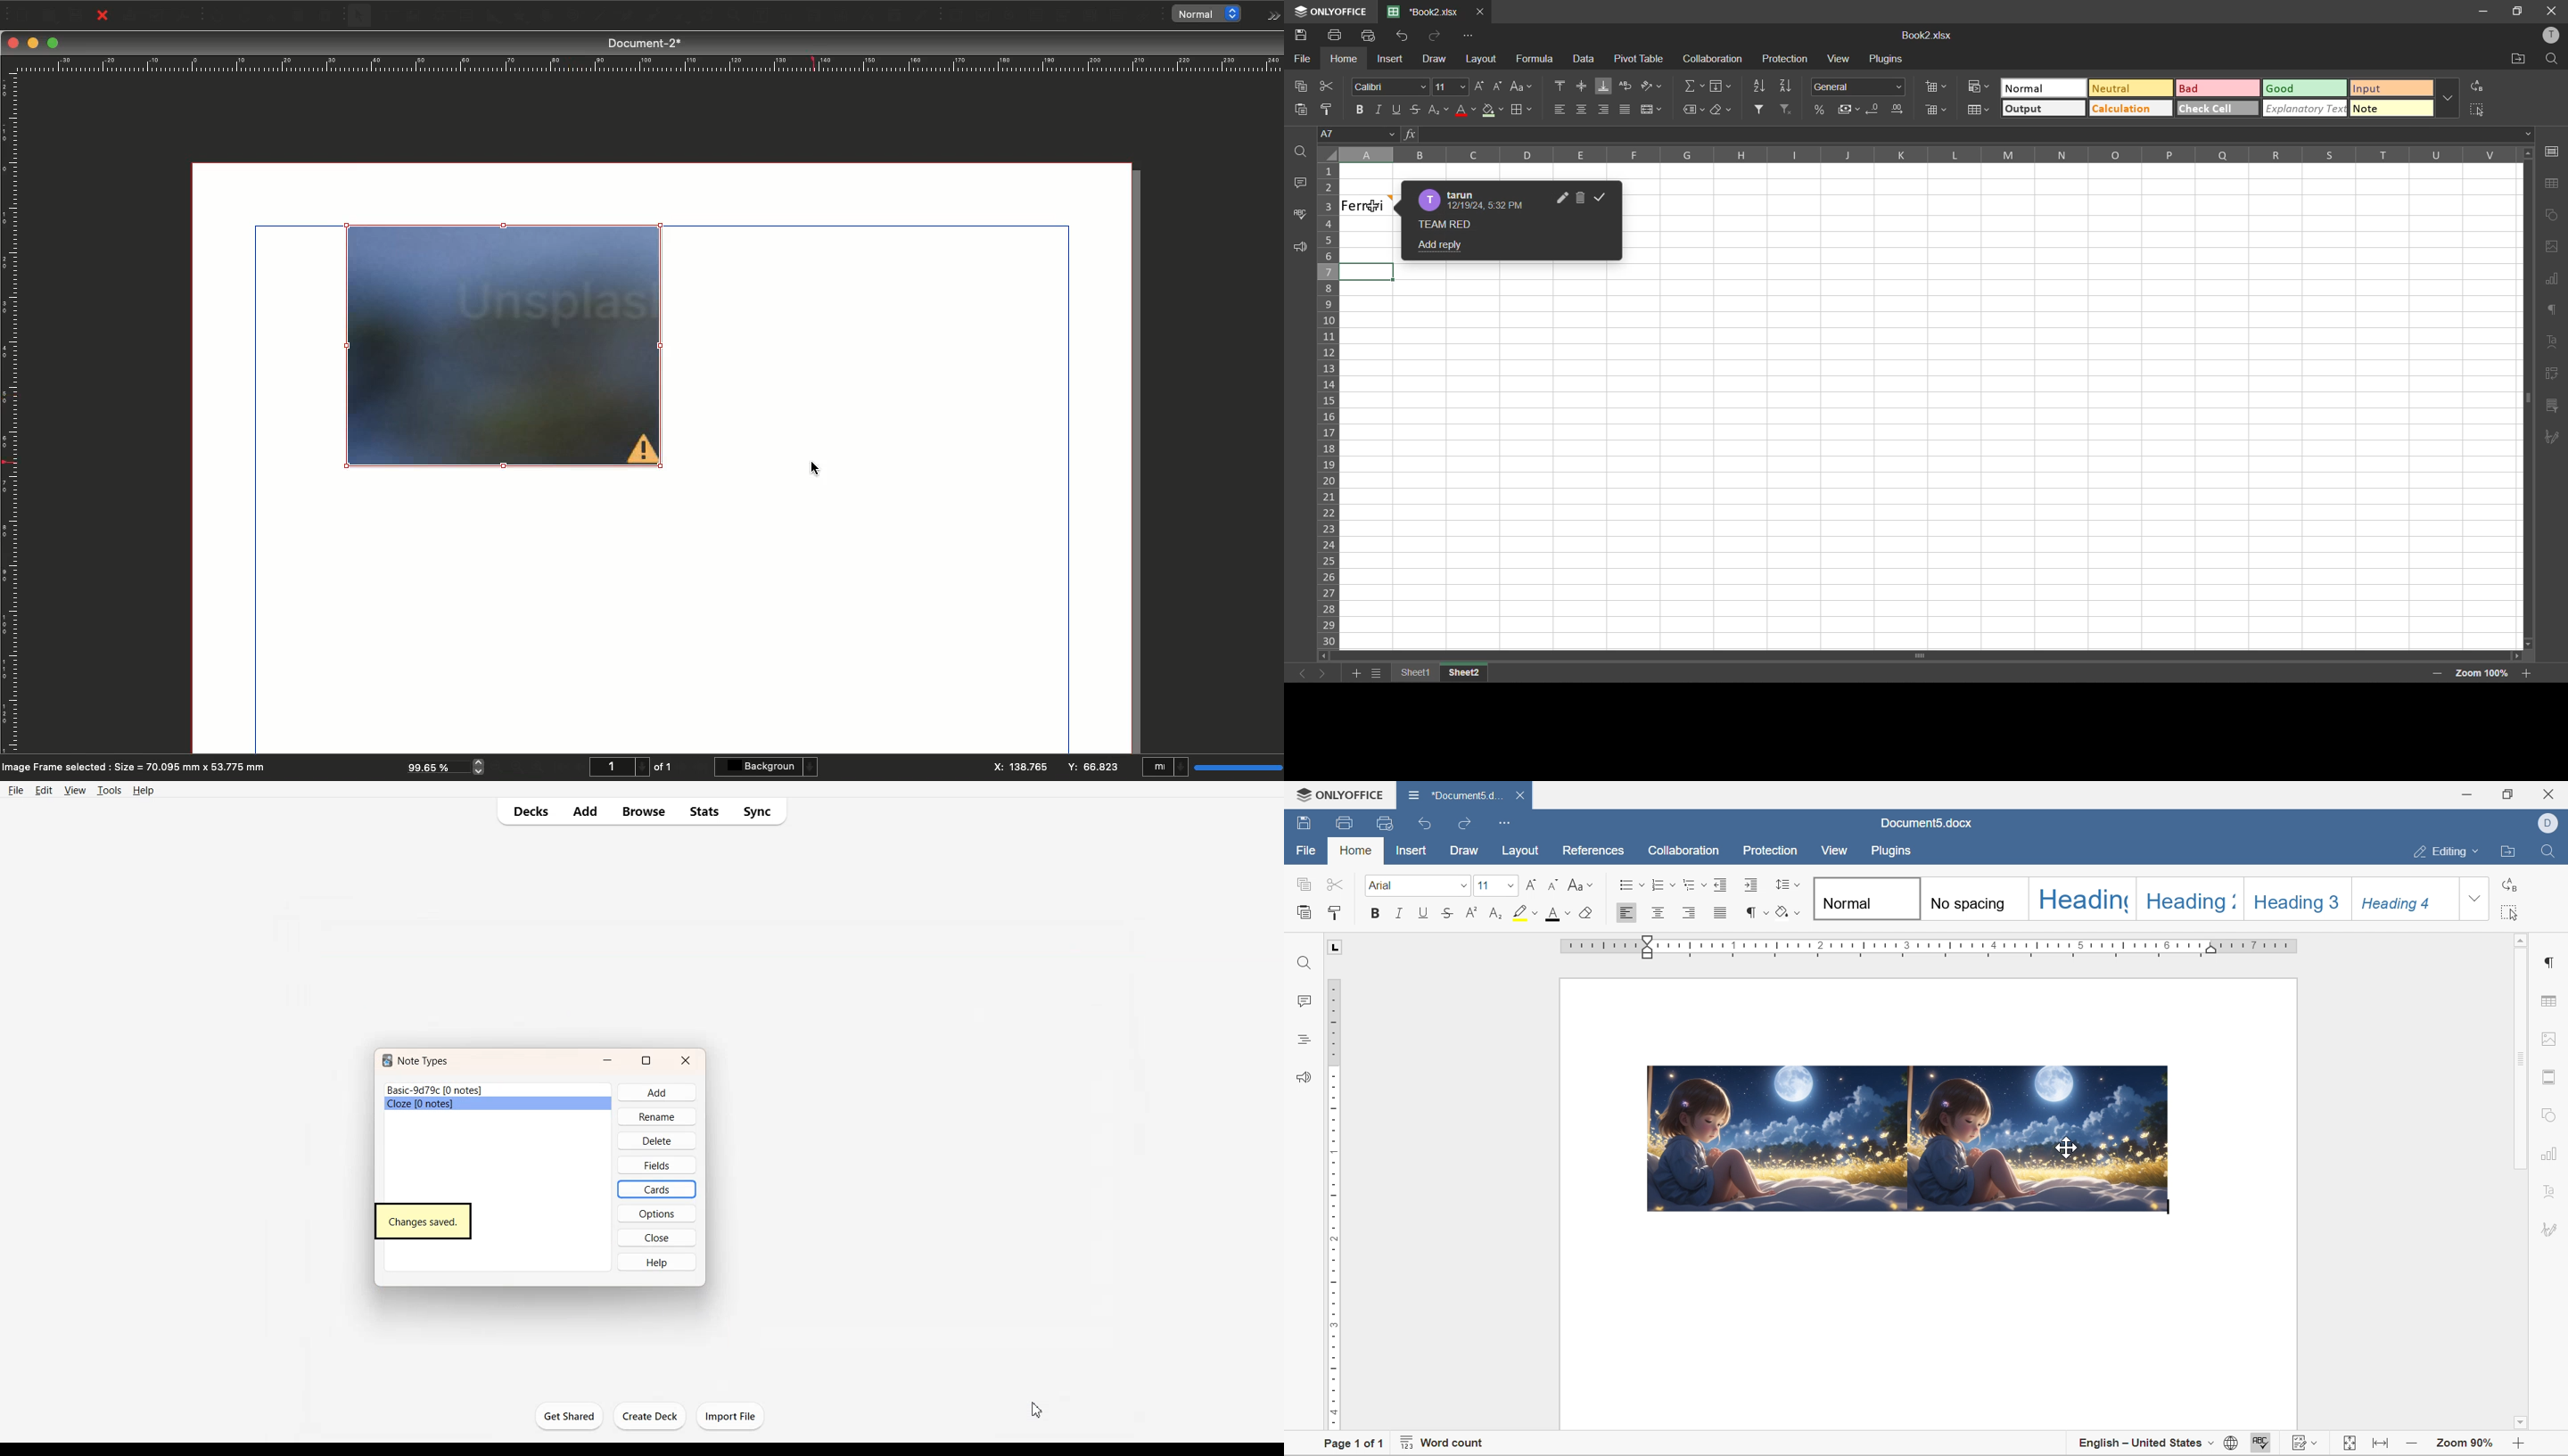 The image size is (2576, 1456). What do you see at coordinates (607, 1058) in the screenshot?
I see `minimize` at bounding box center [607, 1058].